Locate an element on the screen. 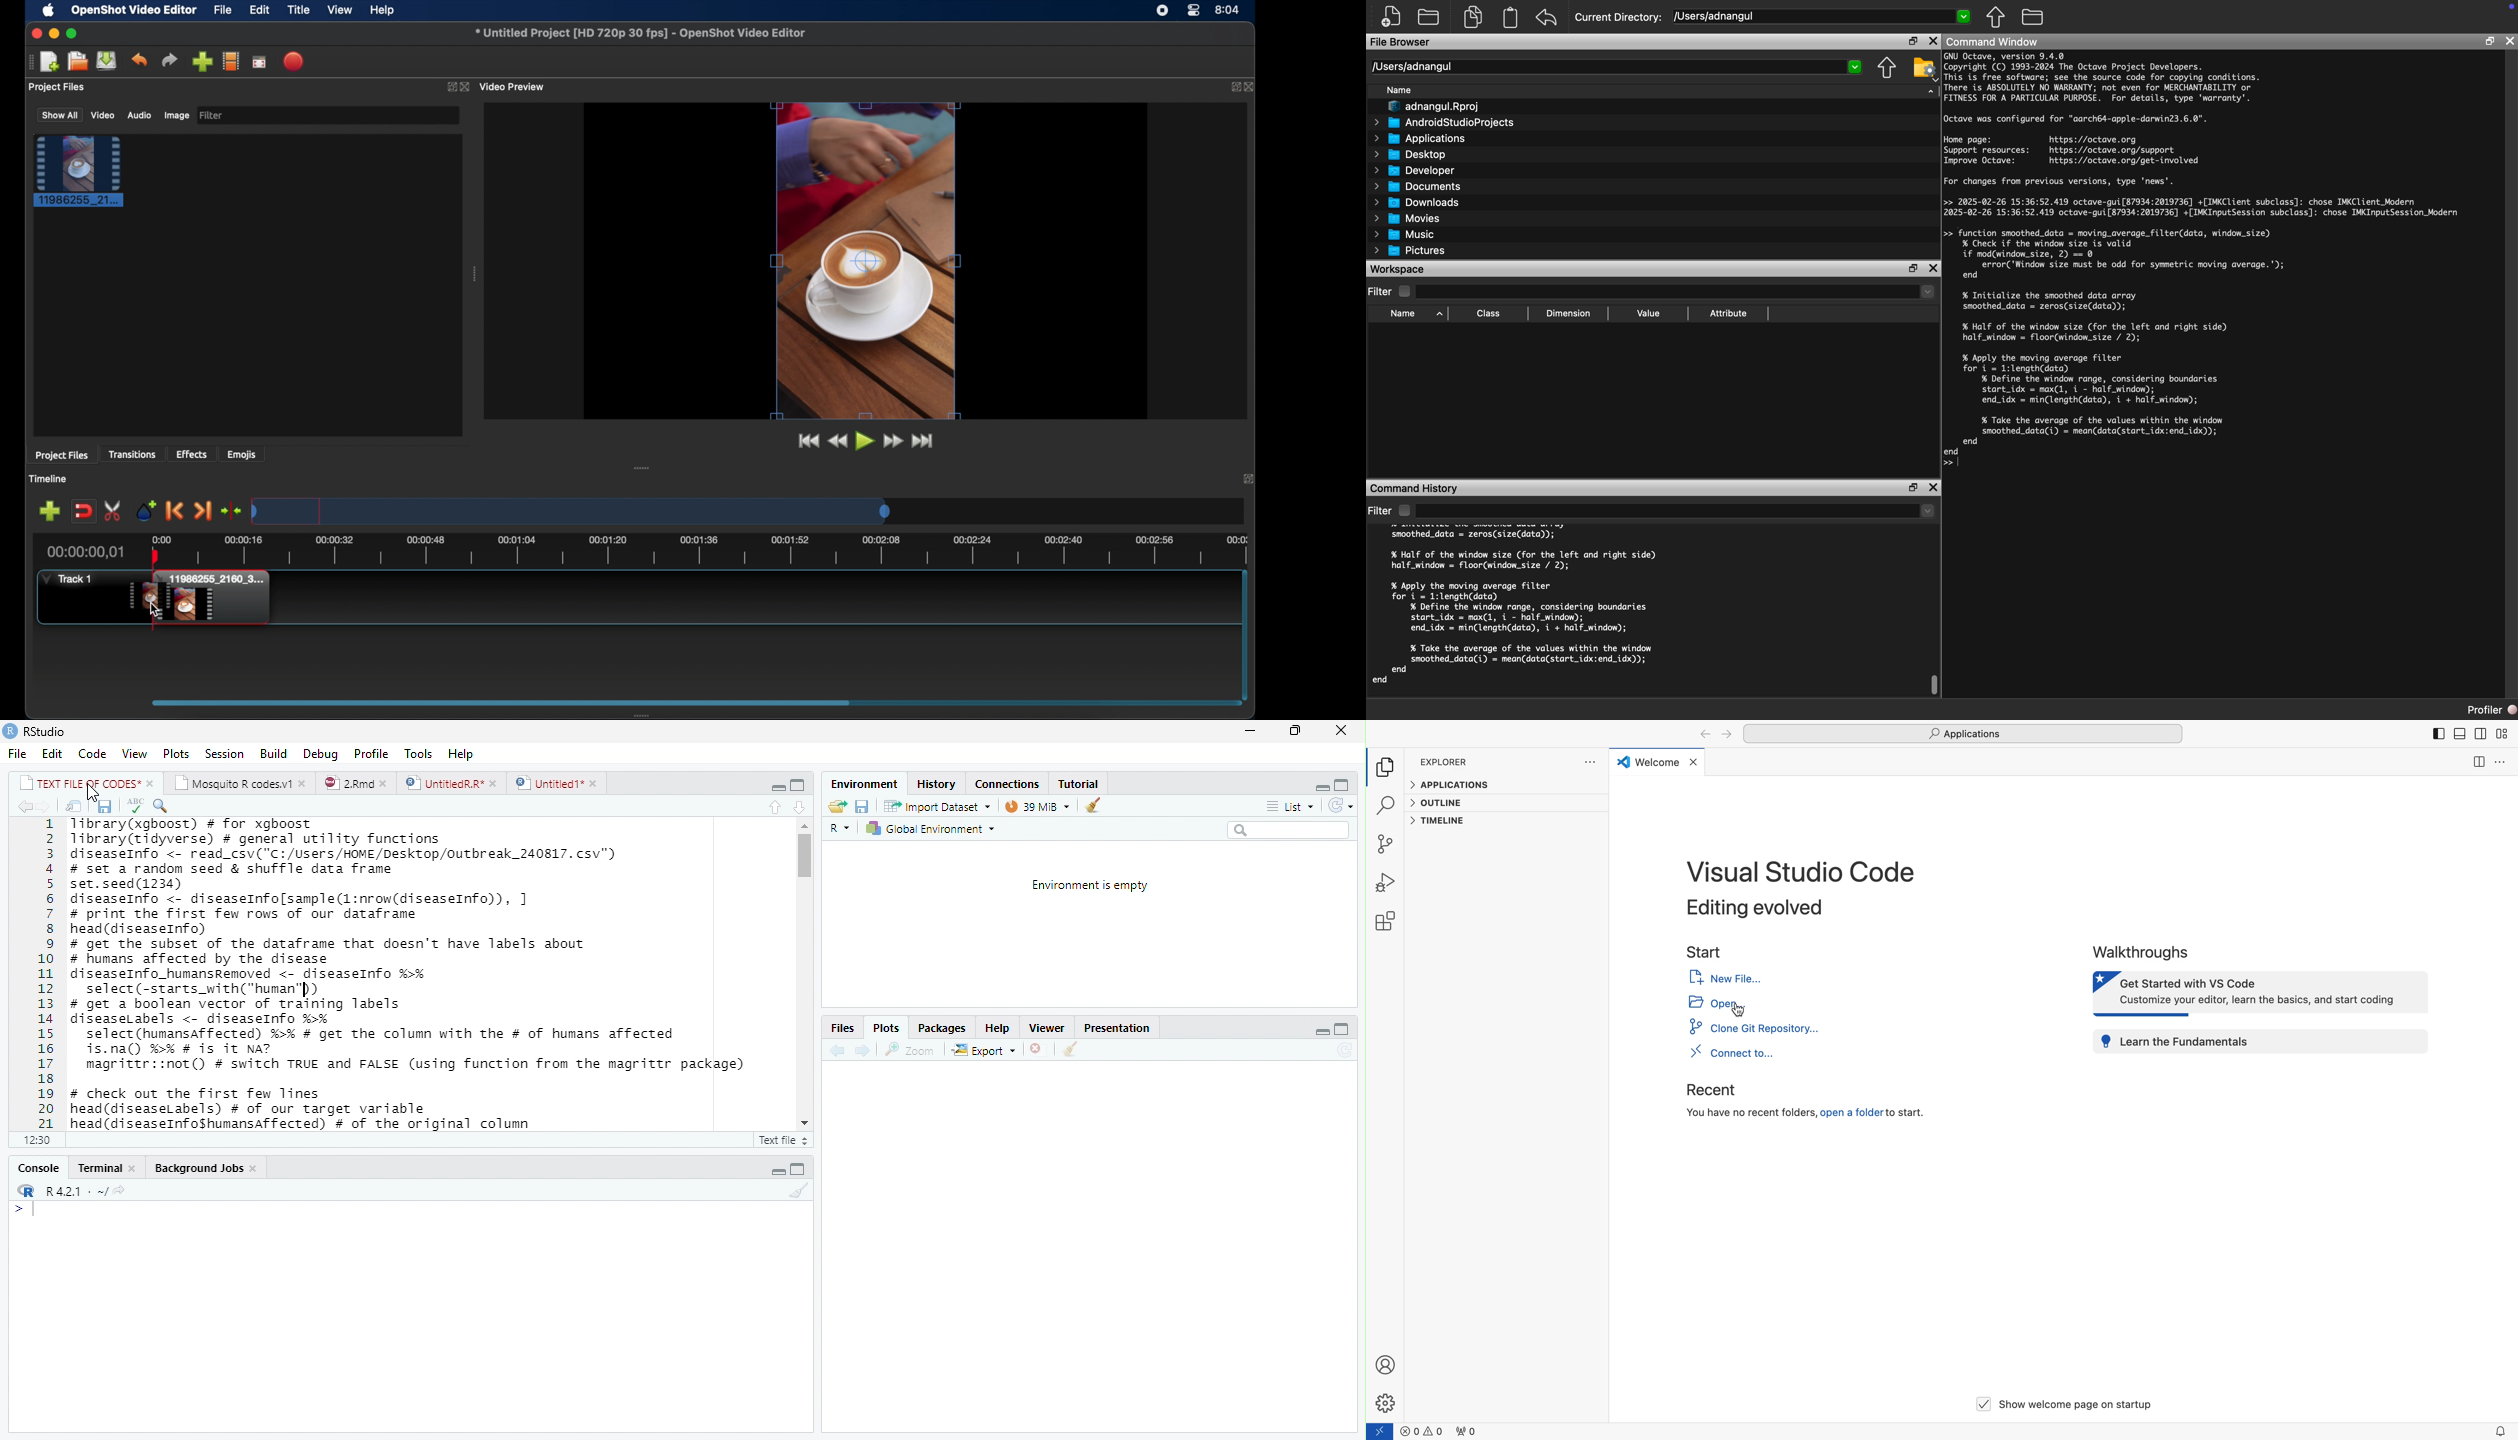 This screenshot has height=1456, width=2520. List is located at coordinates (1289, 805).